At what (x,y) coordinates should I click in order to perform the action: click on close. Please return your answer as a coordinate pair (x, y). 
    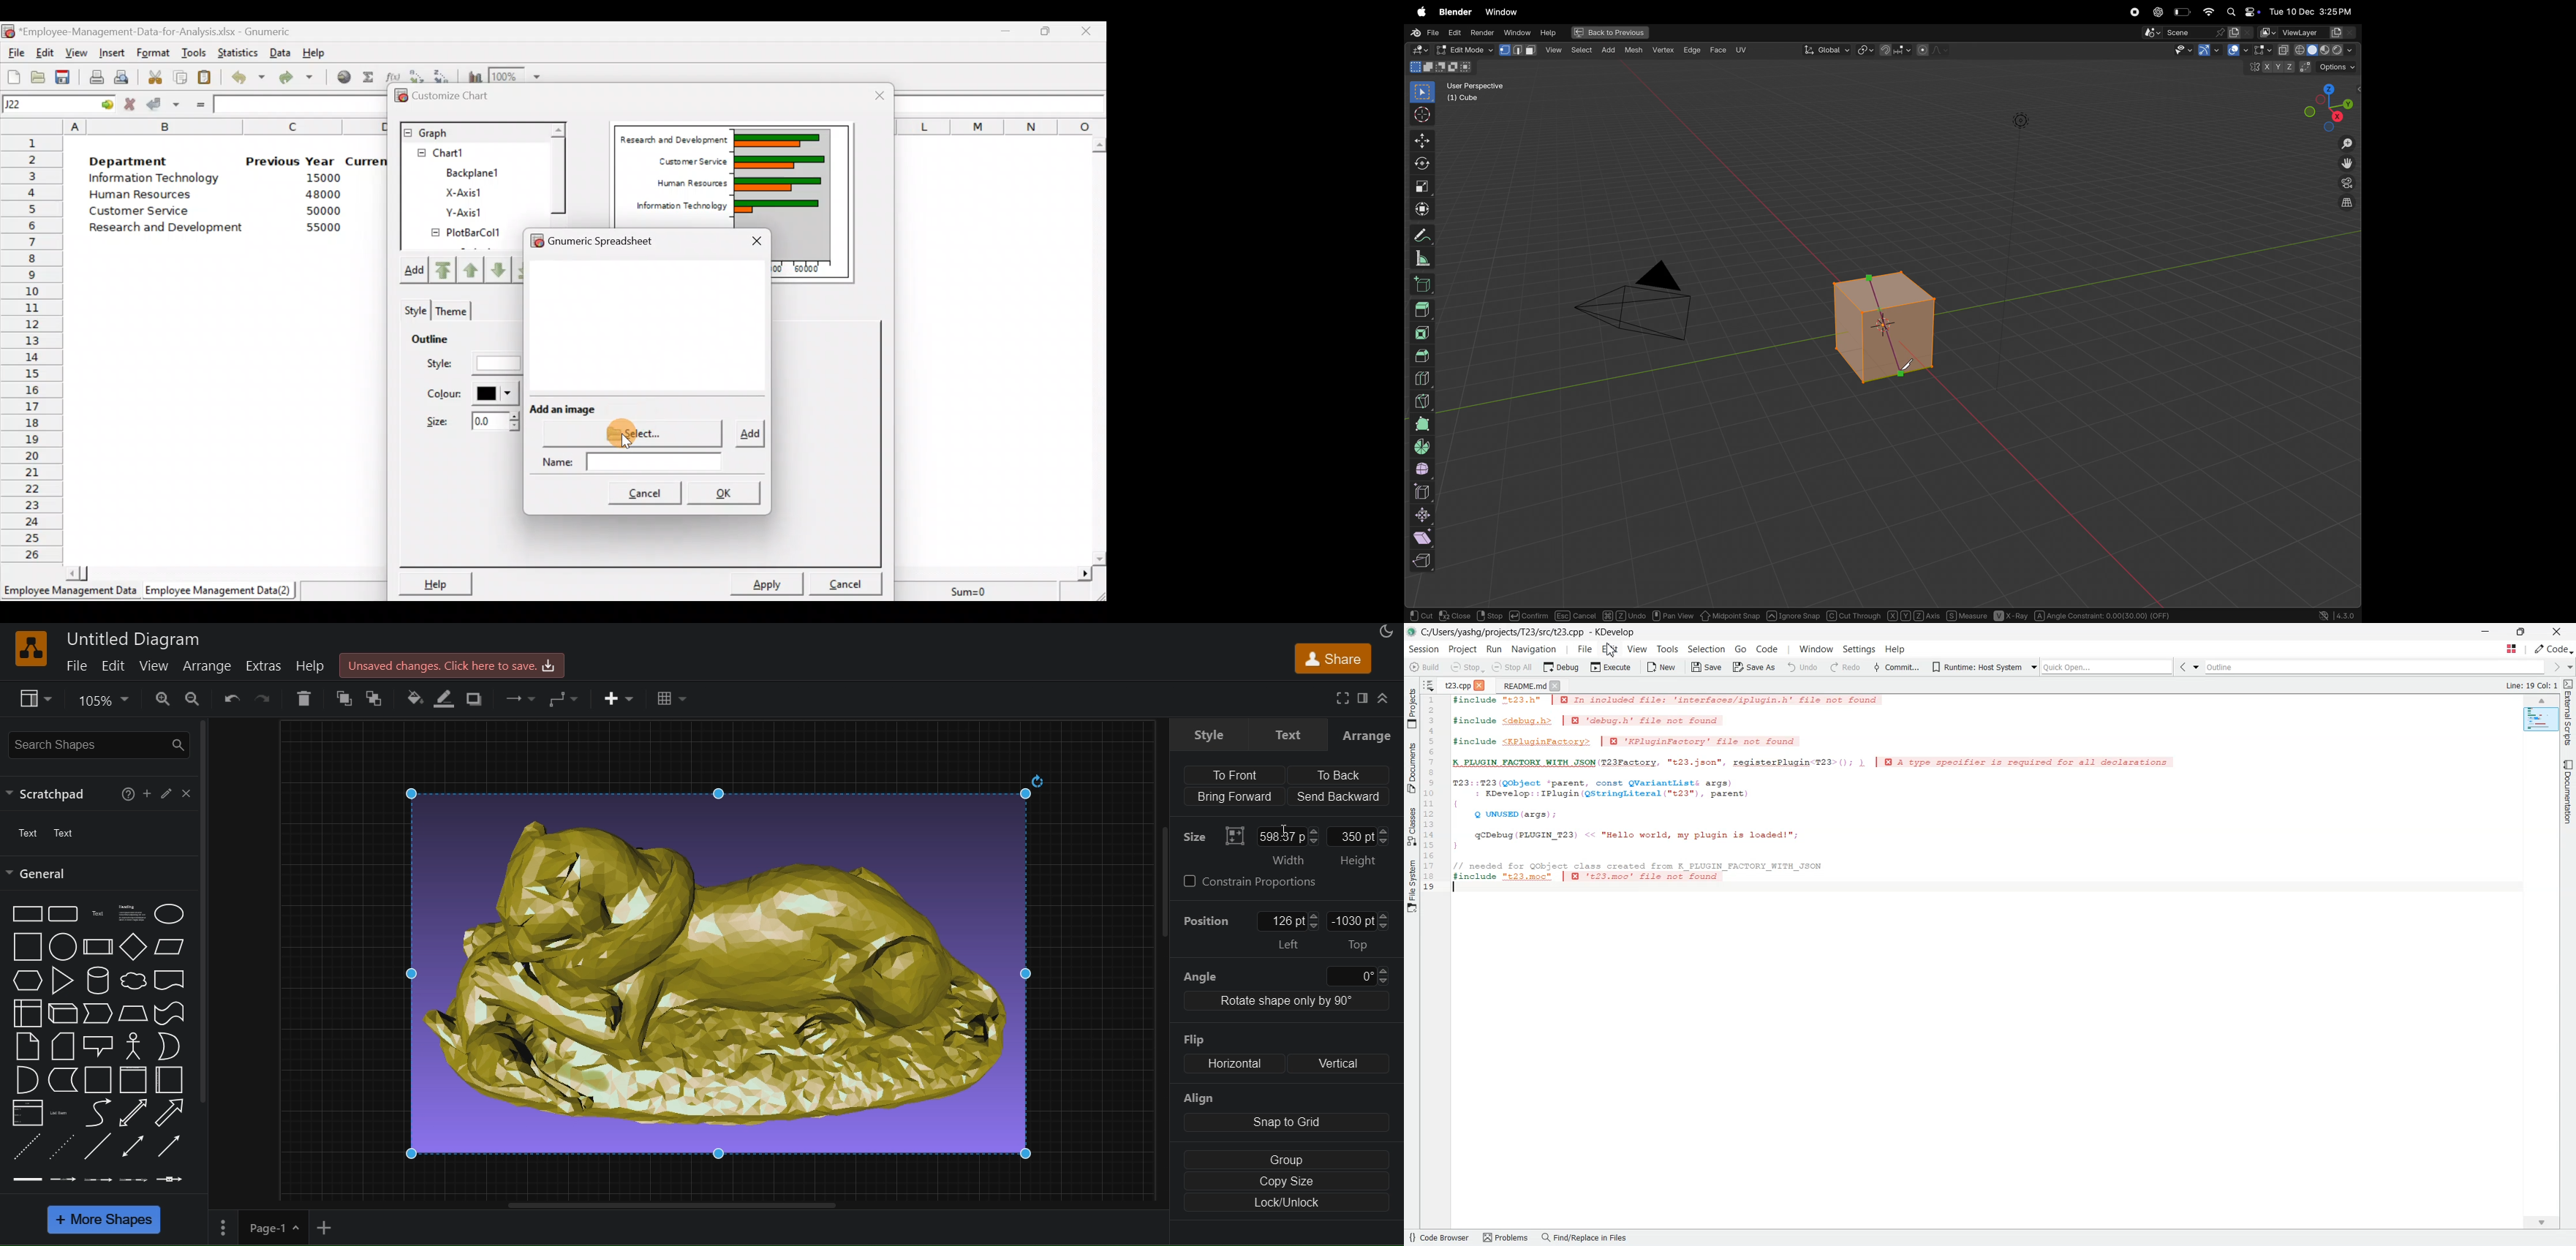
    Looking at the image, I should click on (187, 793).